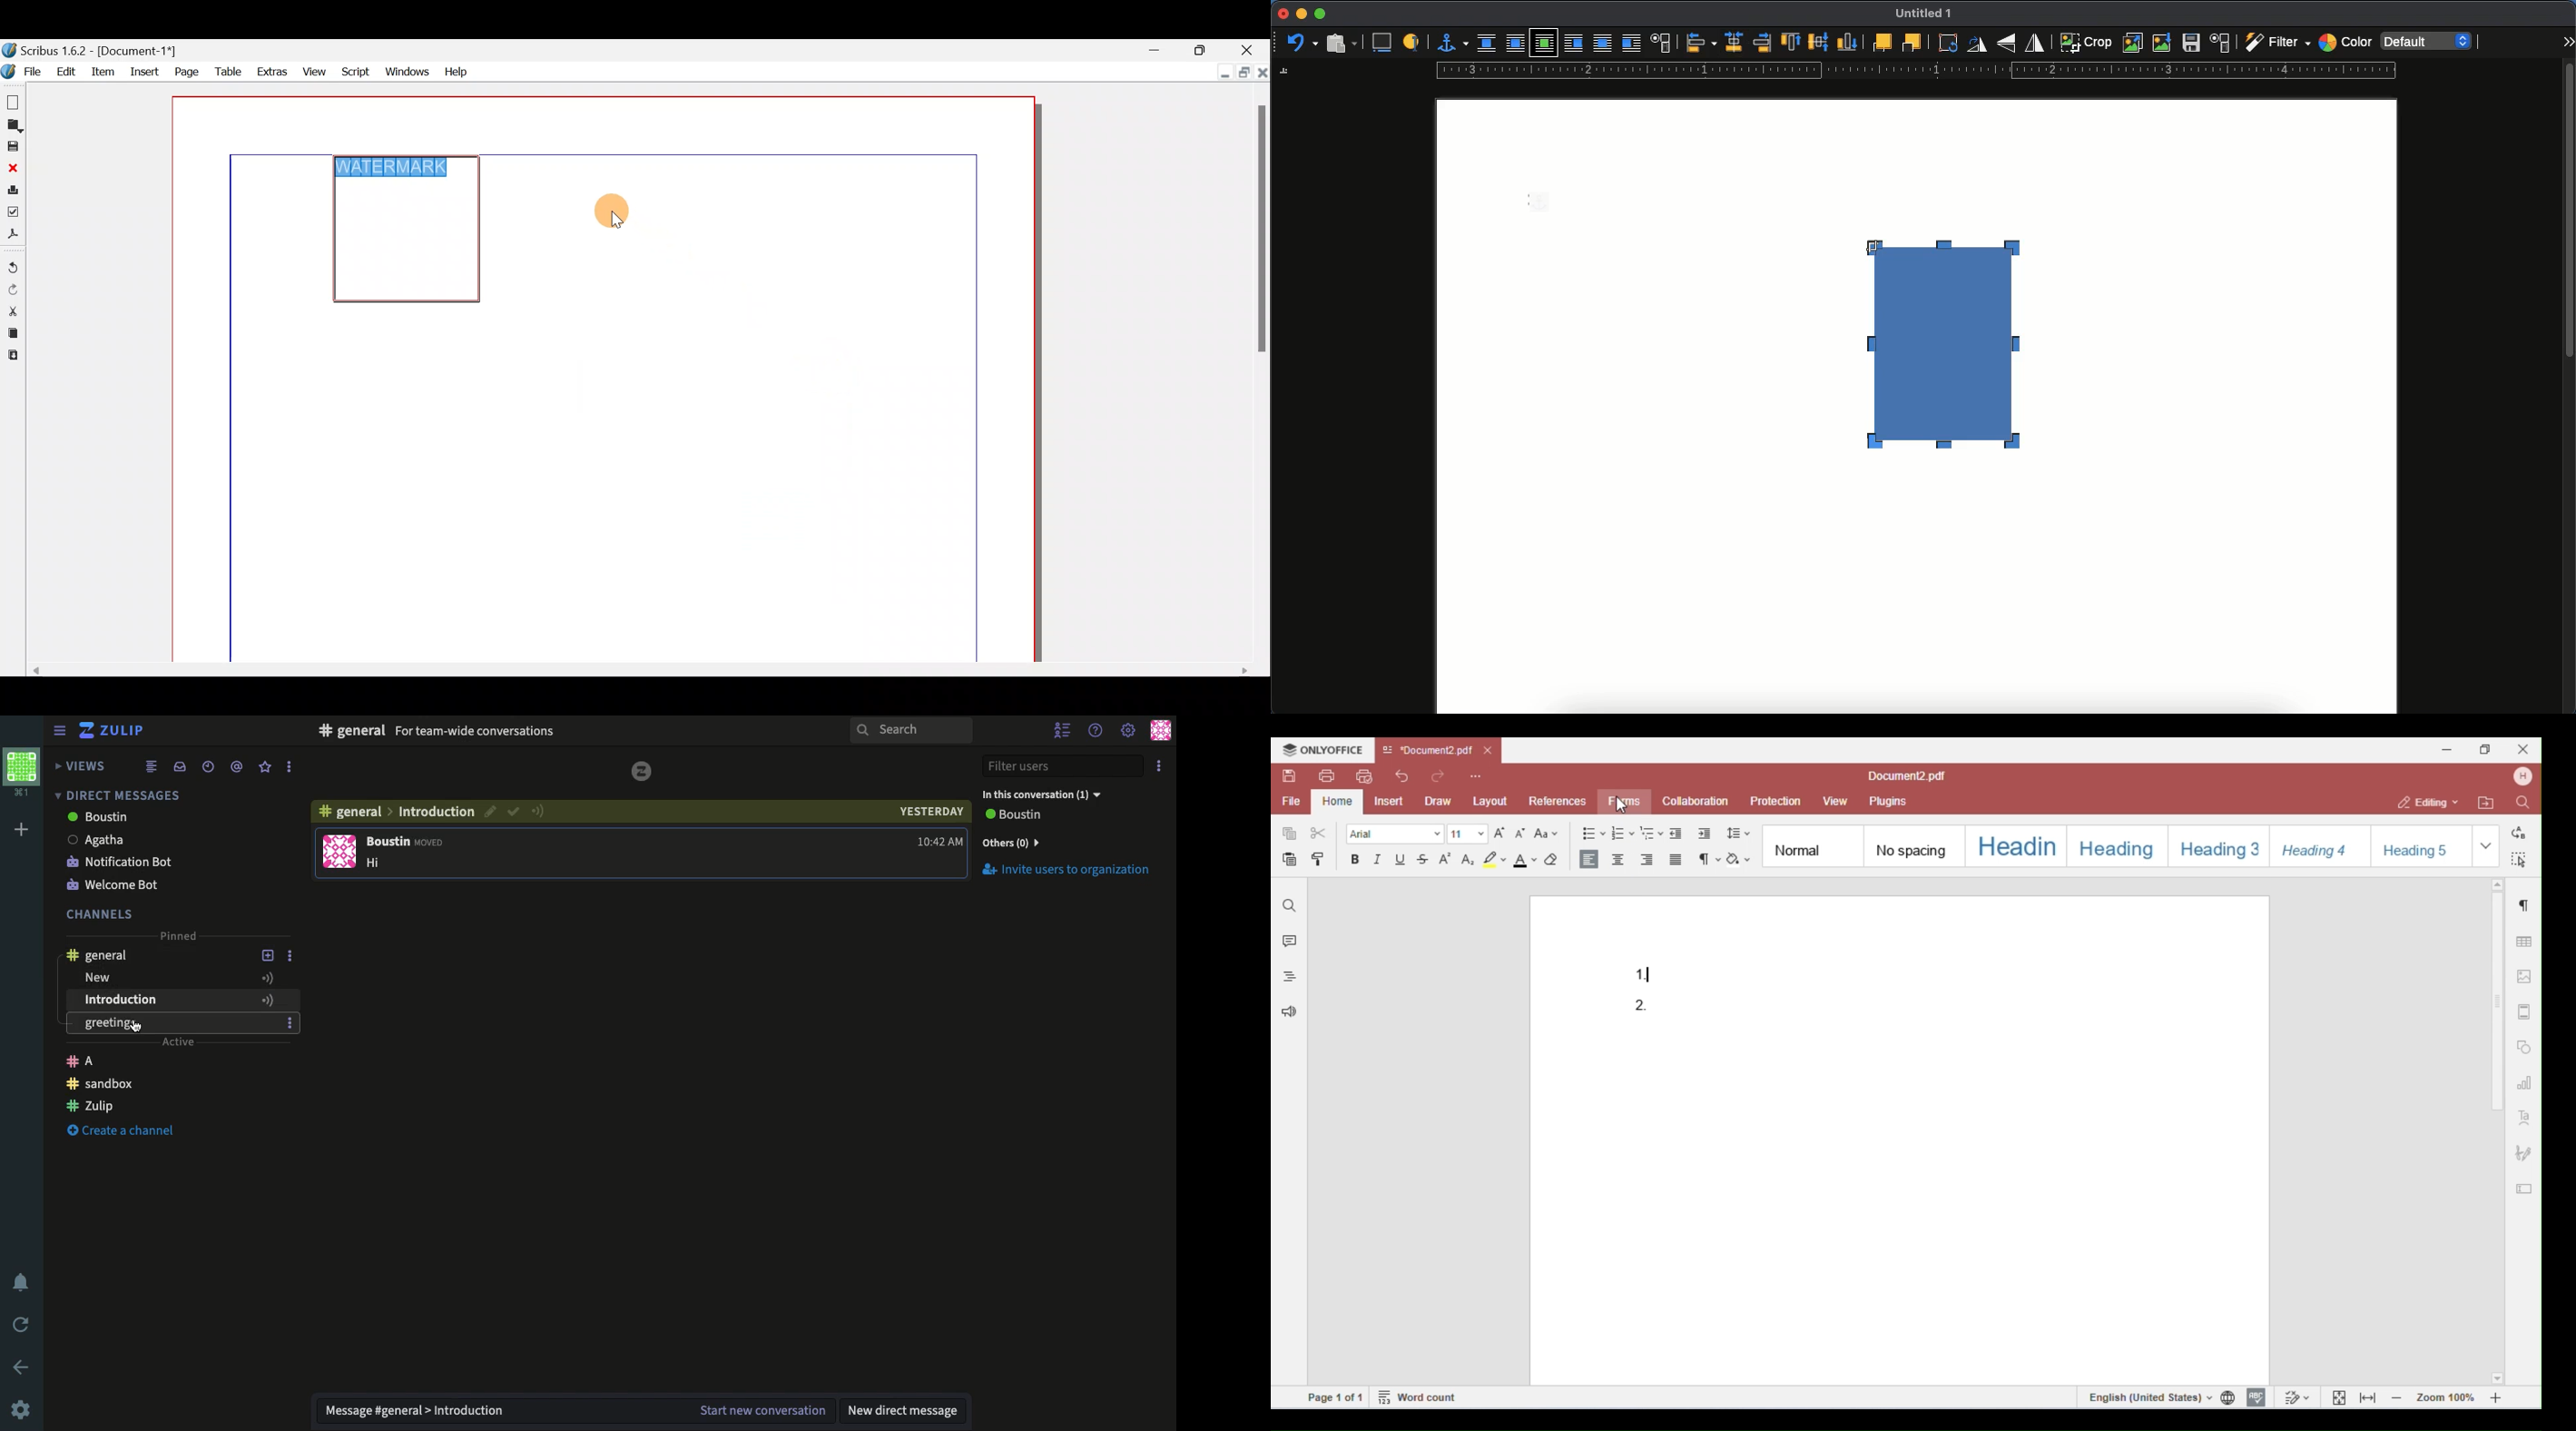  What do you see at coordinates (137, 1028) in the screenshot?
I see `Cursor` at bounding box center [137, 1028].